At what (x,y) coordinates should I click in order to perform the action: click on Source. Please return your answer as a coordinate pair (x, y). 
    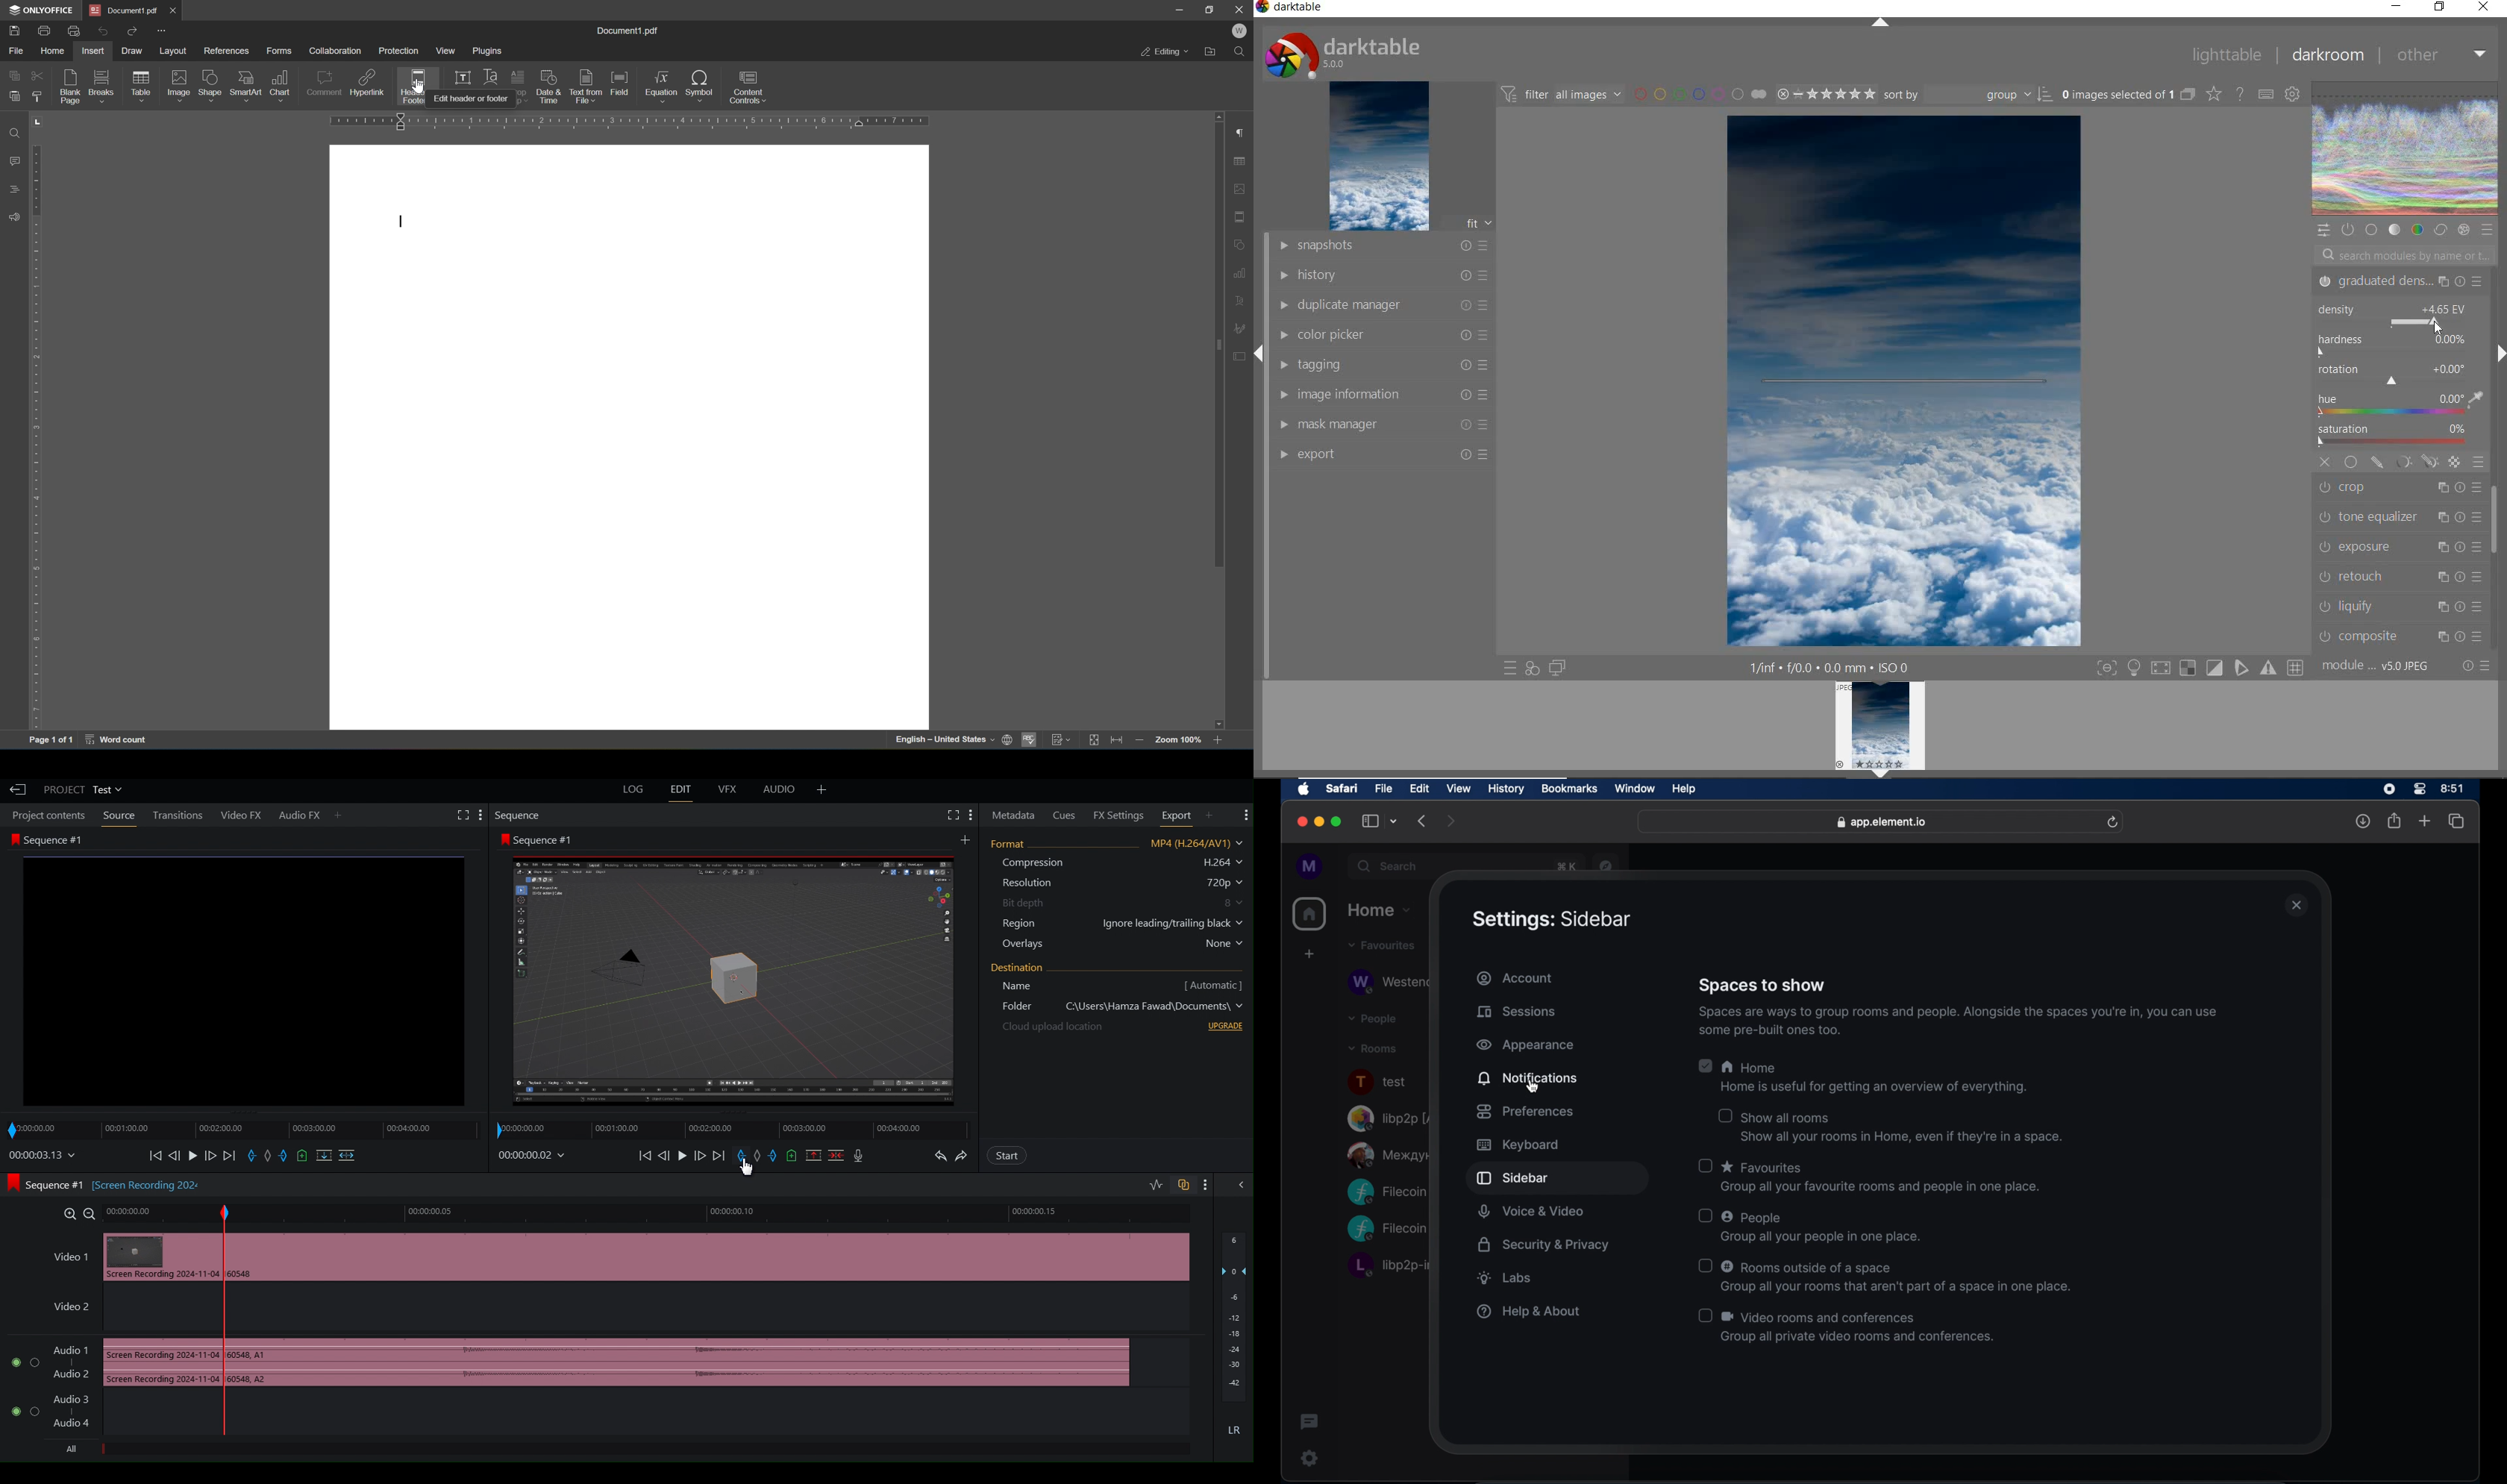
    Looking at the image, I should click on (118, 816).